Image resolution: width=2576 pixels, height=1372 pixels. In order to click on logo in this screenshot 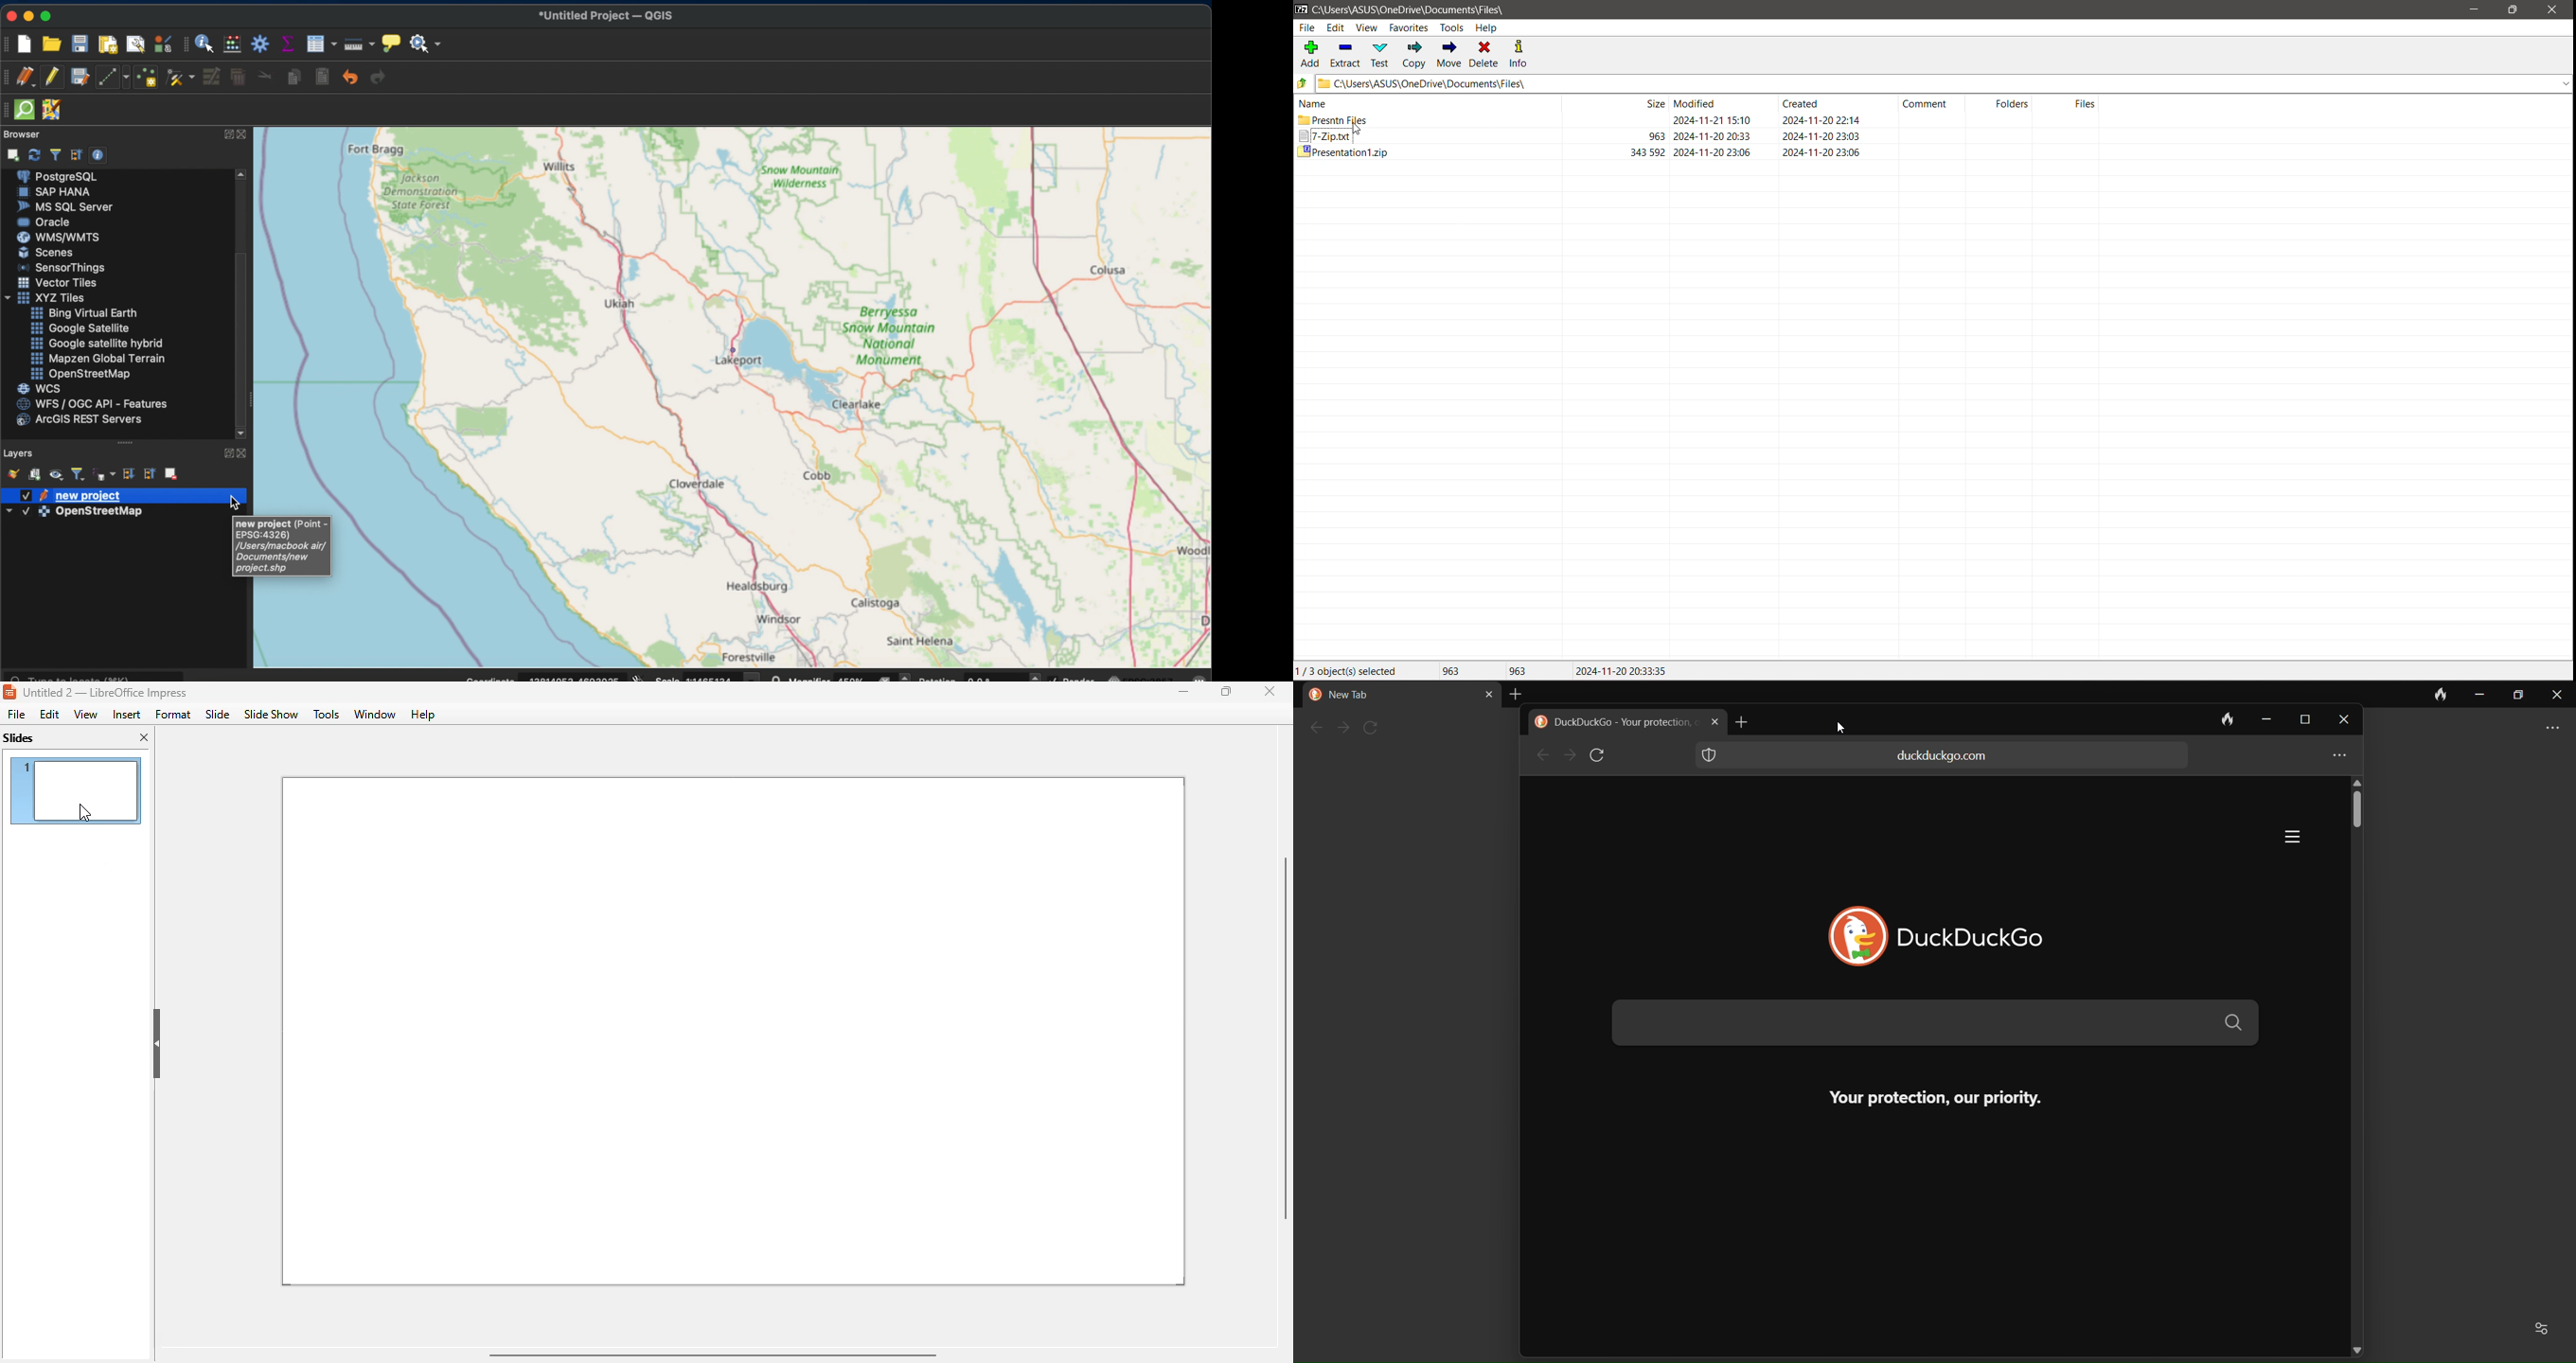, I will do `click(9, 692)`.